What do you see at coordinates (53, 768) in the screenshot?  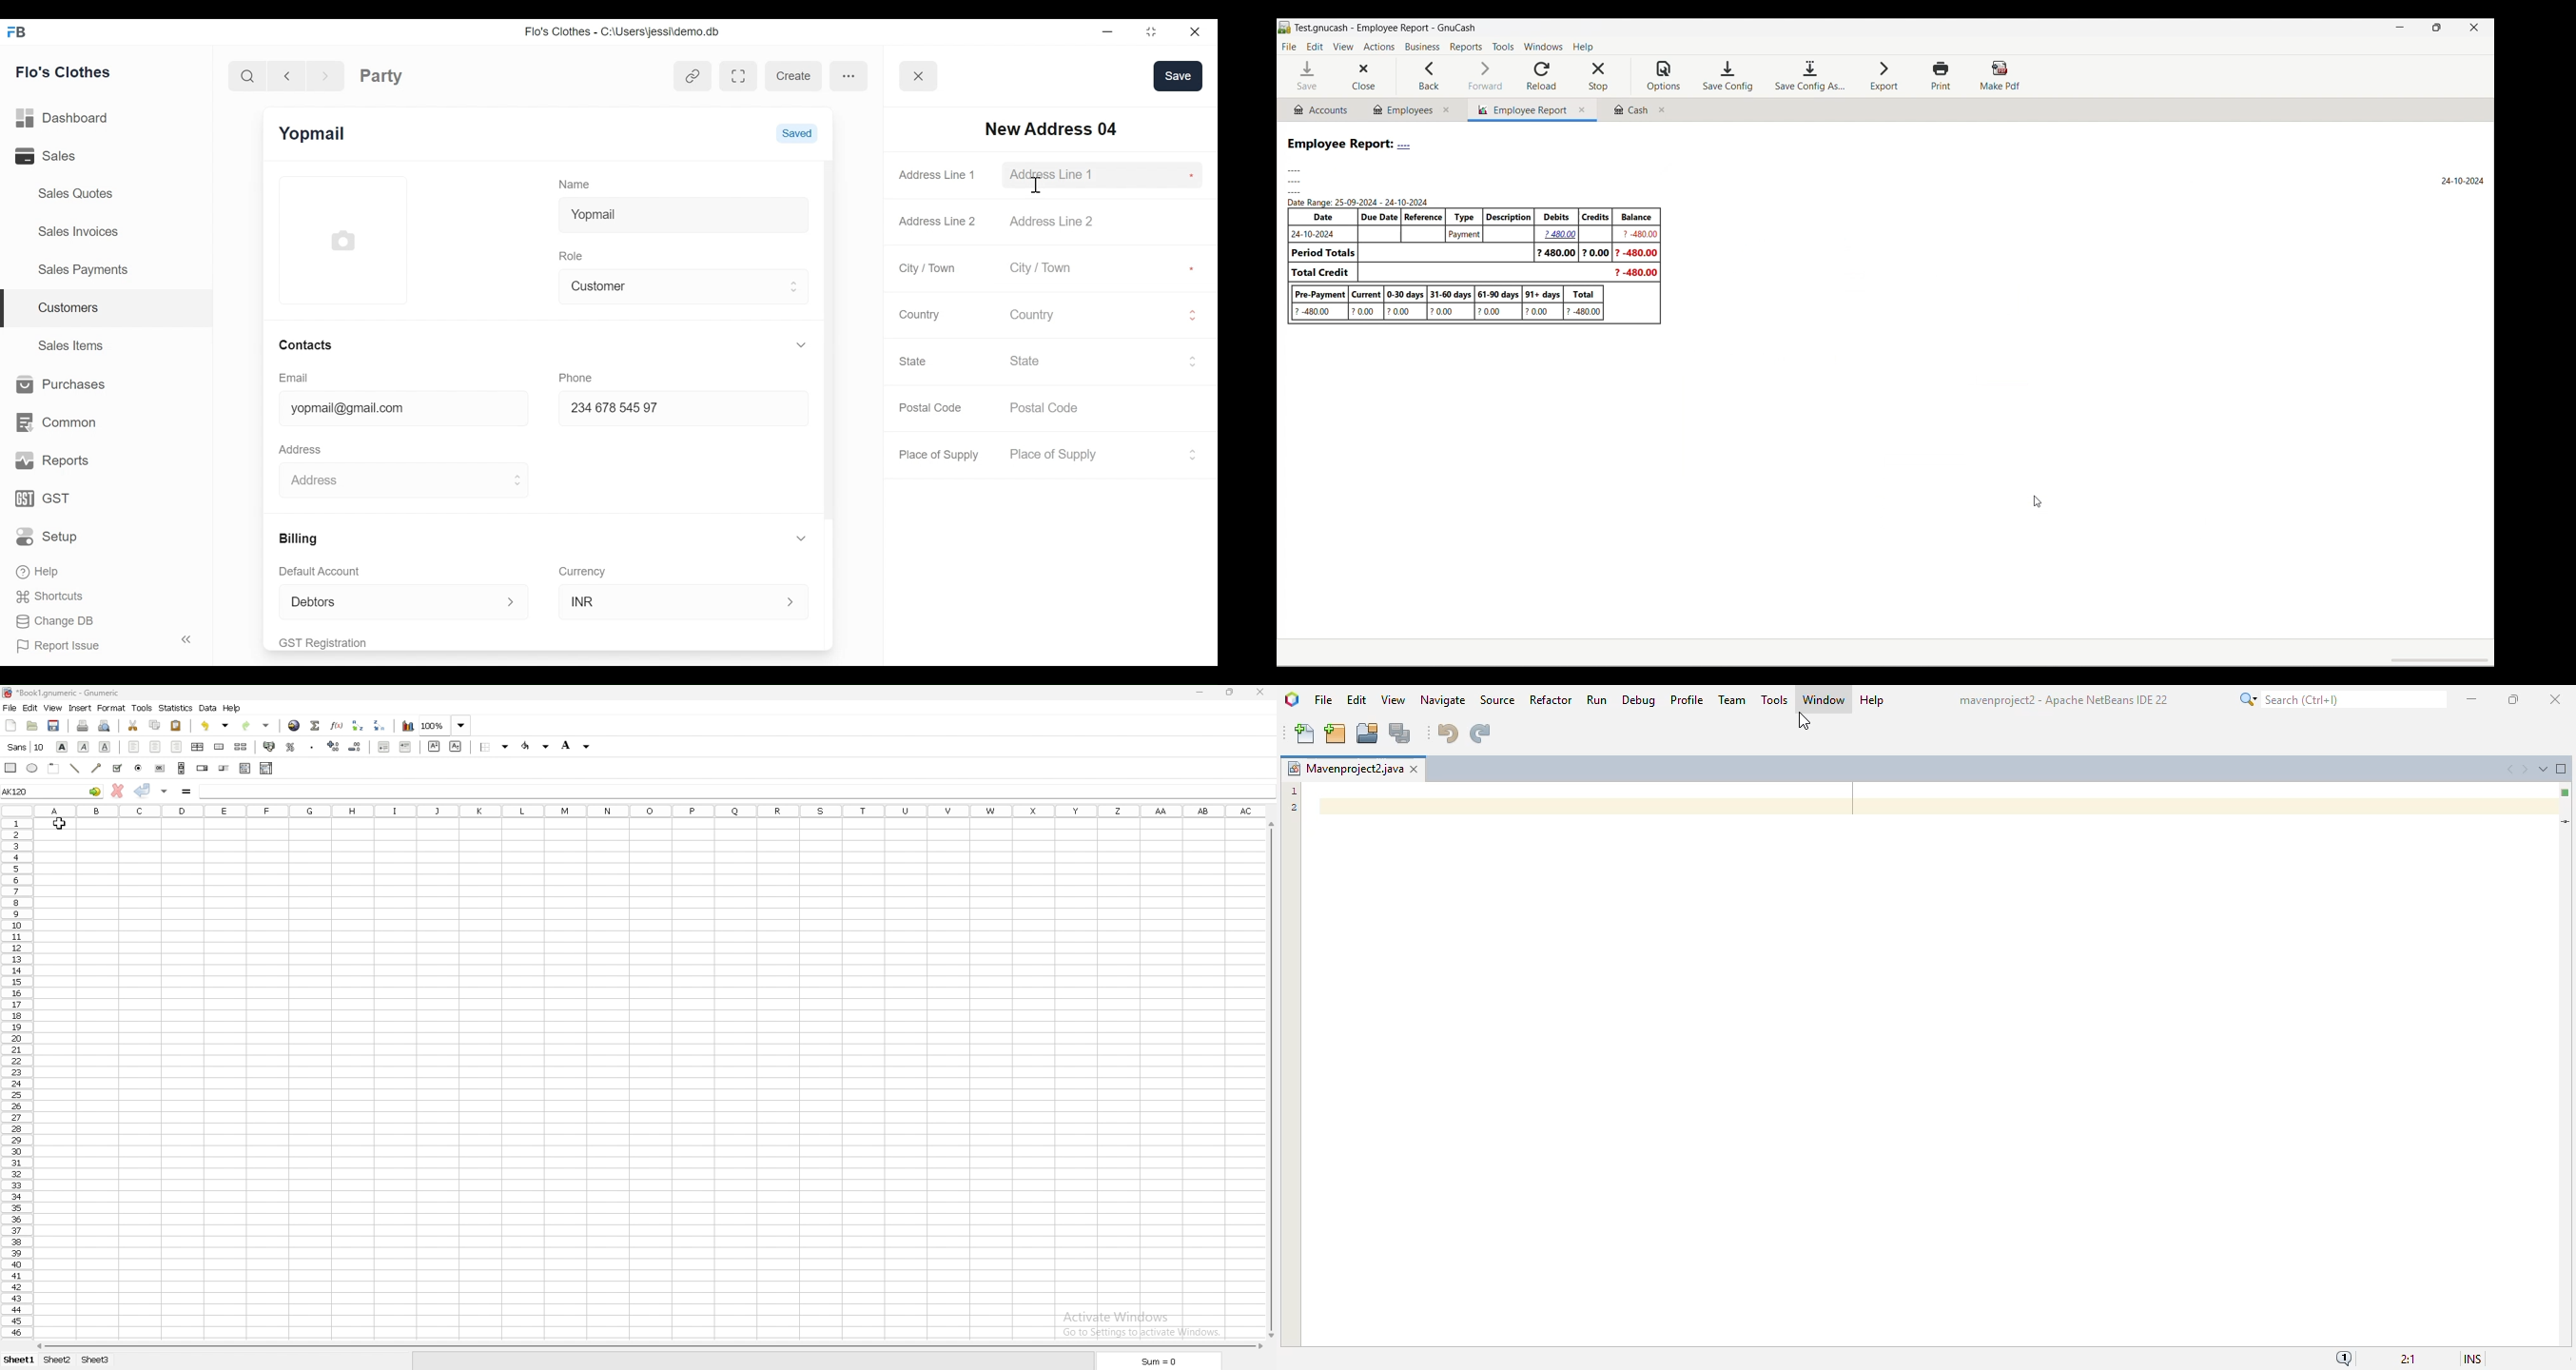 I see `frame` at bounding box center [53, 768].